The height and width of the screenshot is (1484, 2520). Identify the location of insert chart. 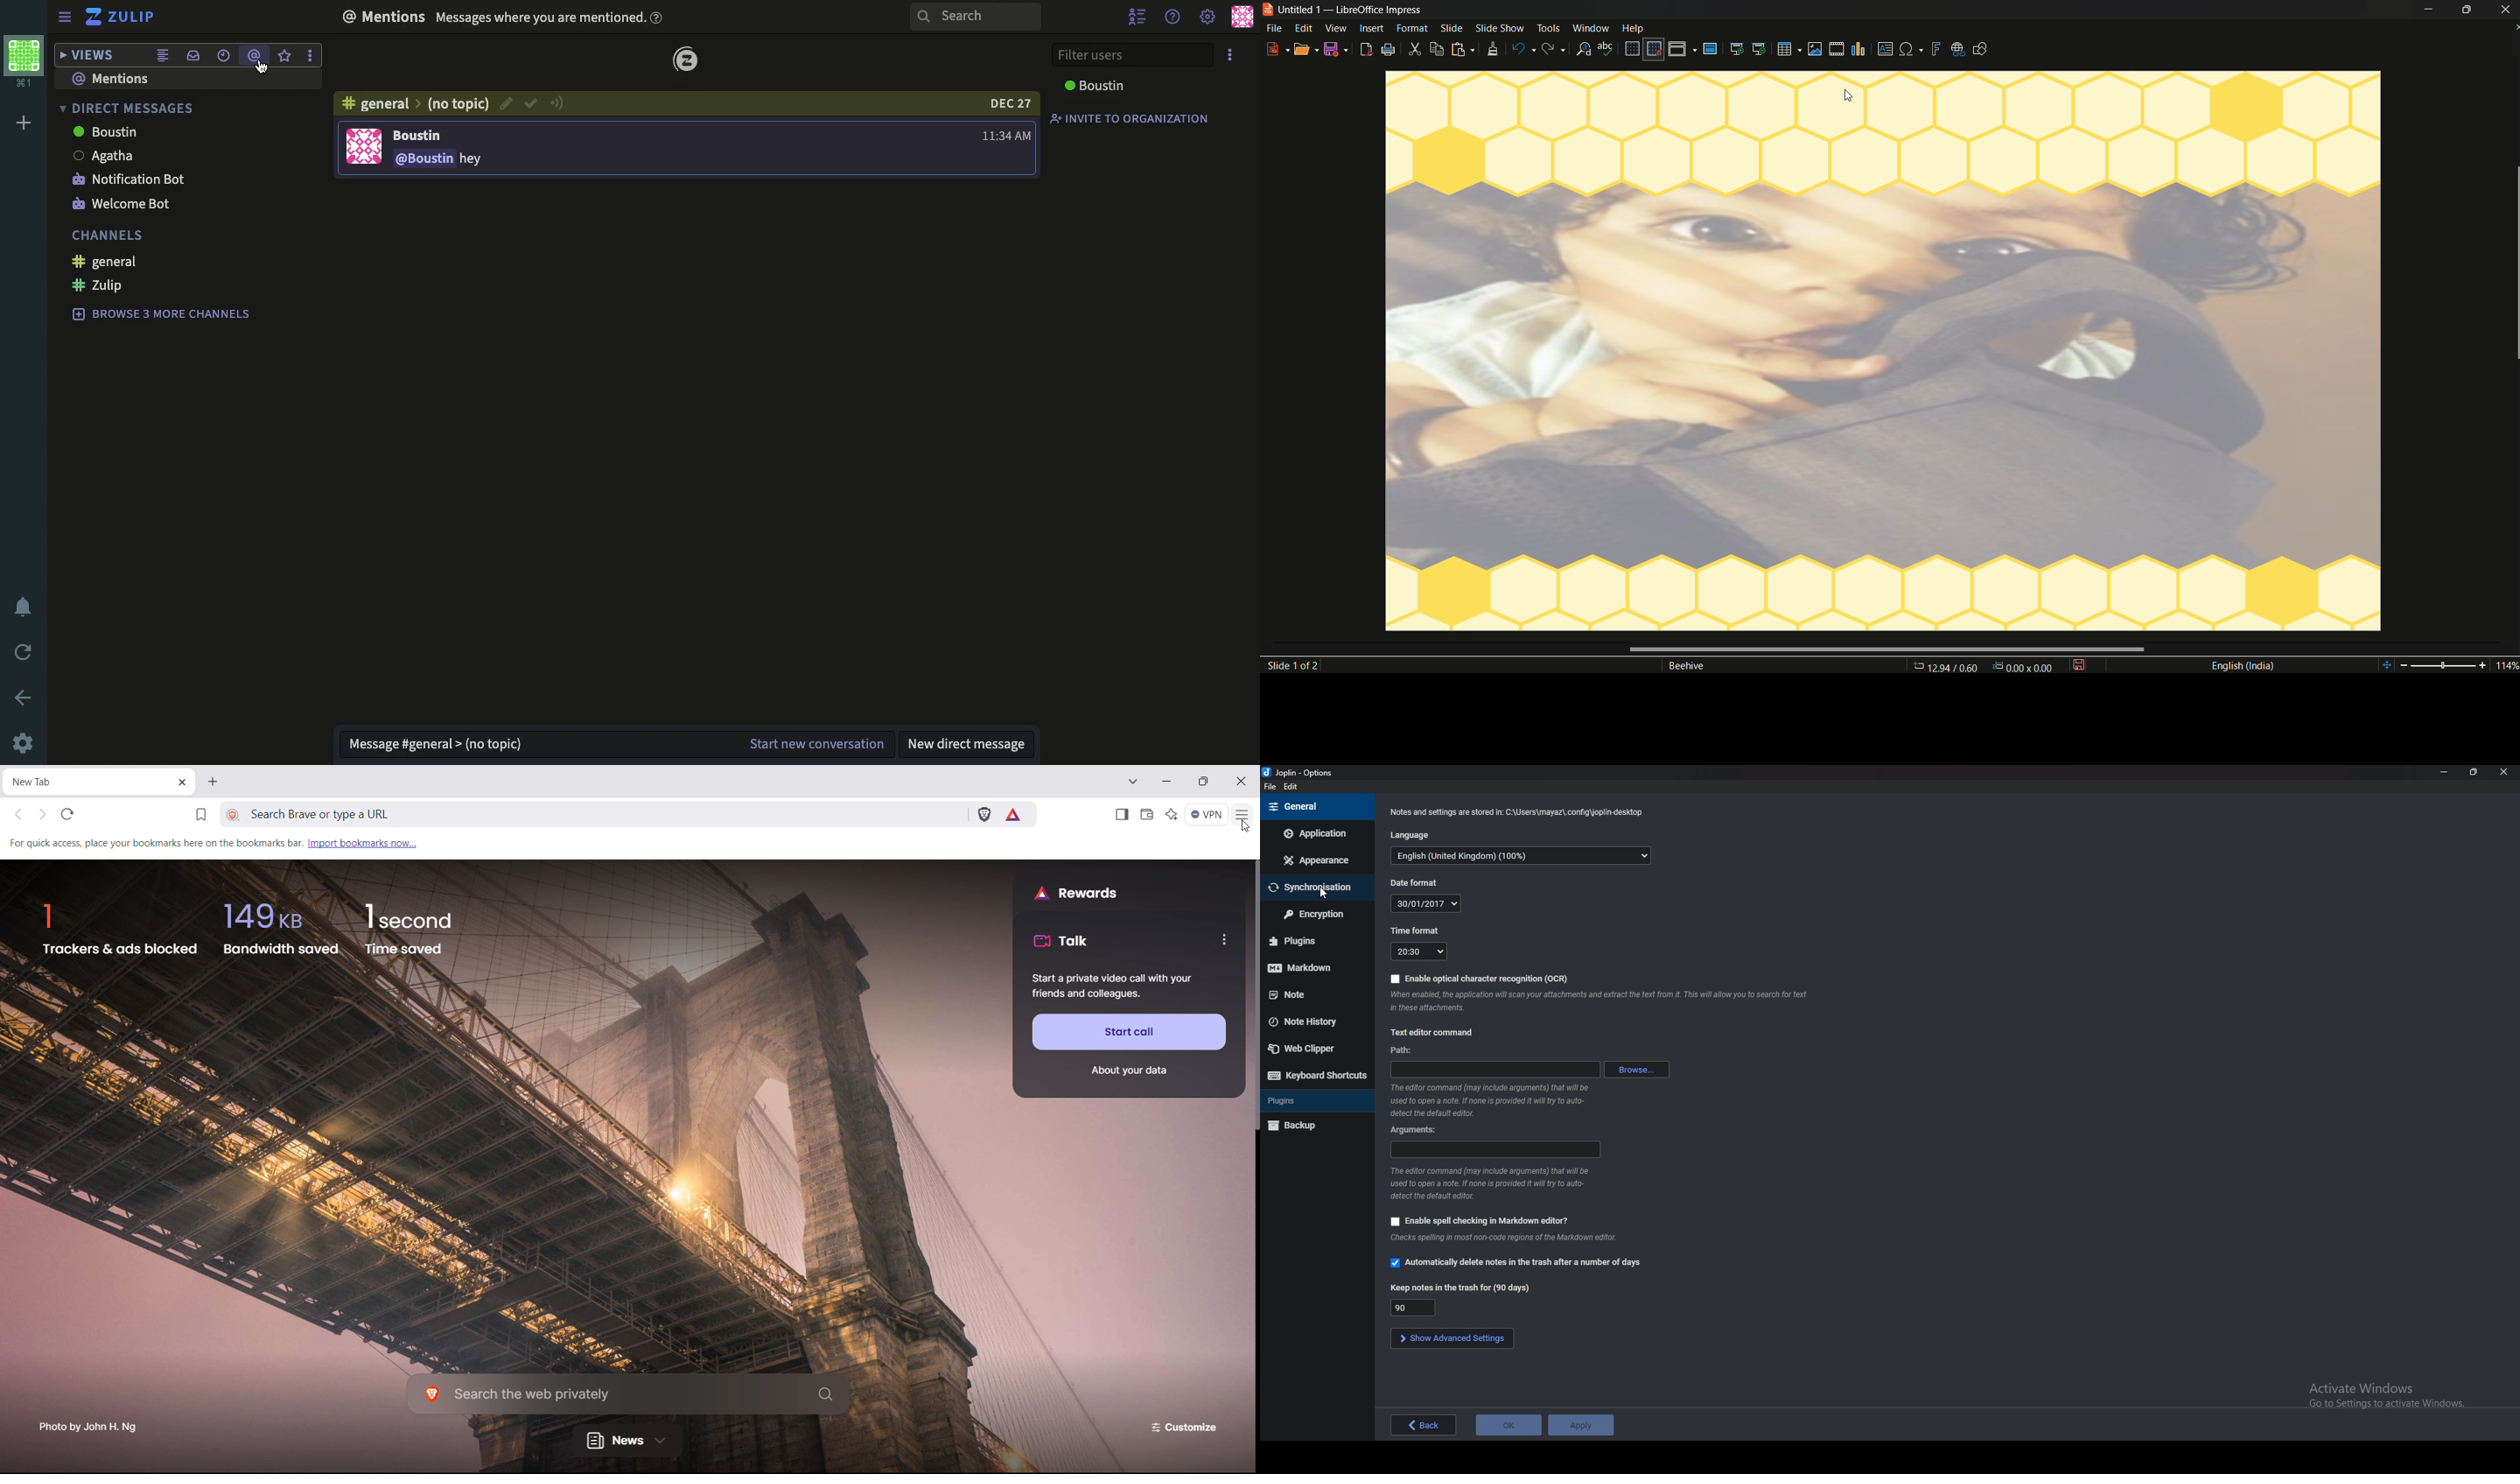
(1860, 49).